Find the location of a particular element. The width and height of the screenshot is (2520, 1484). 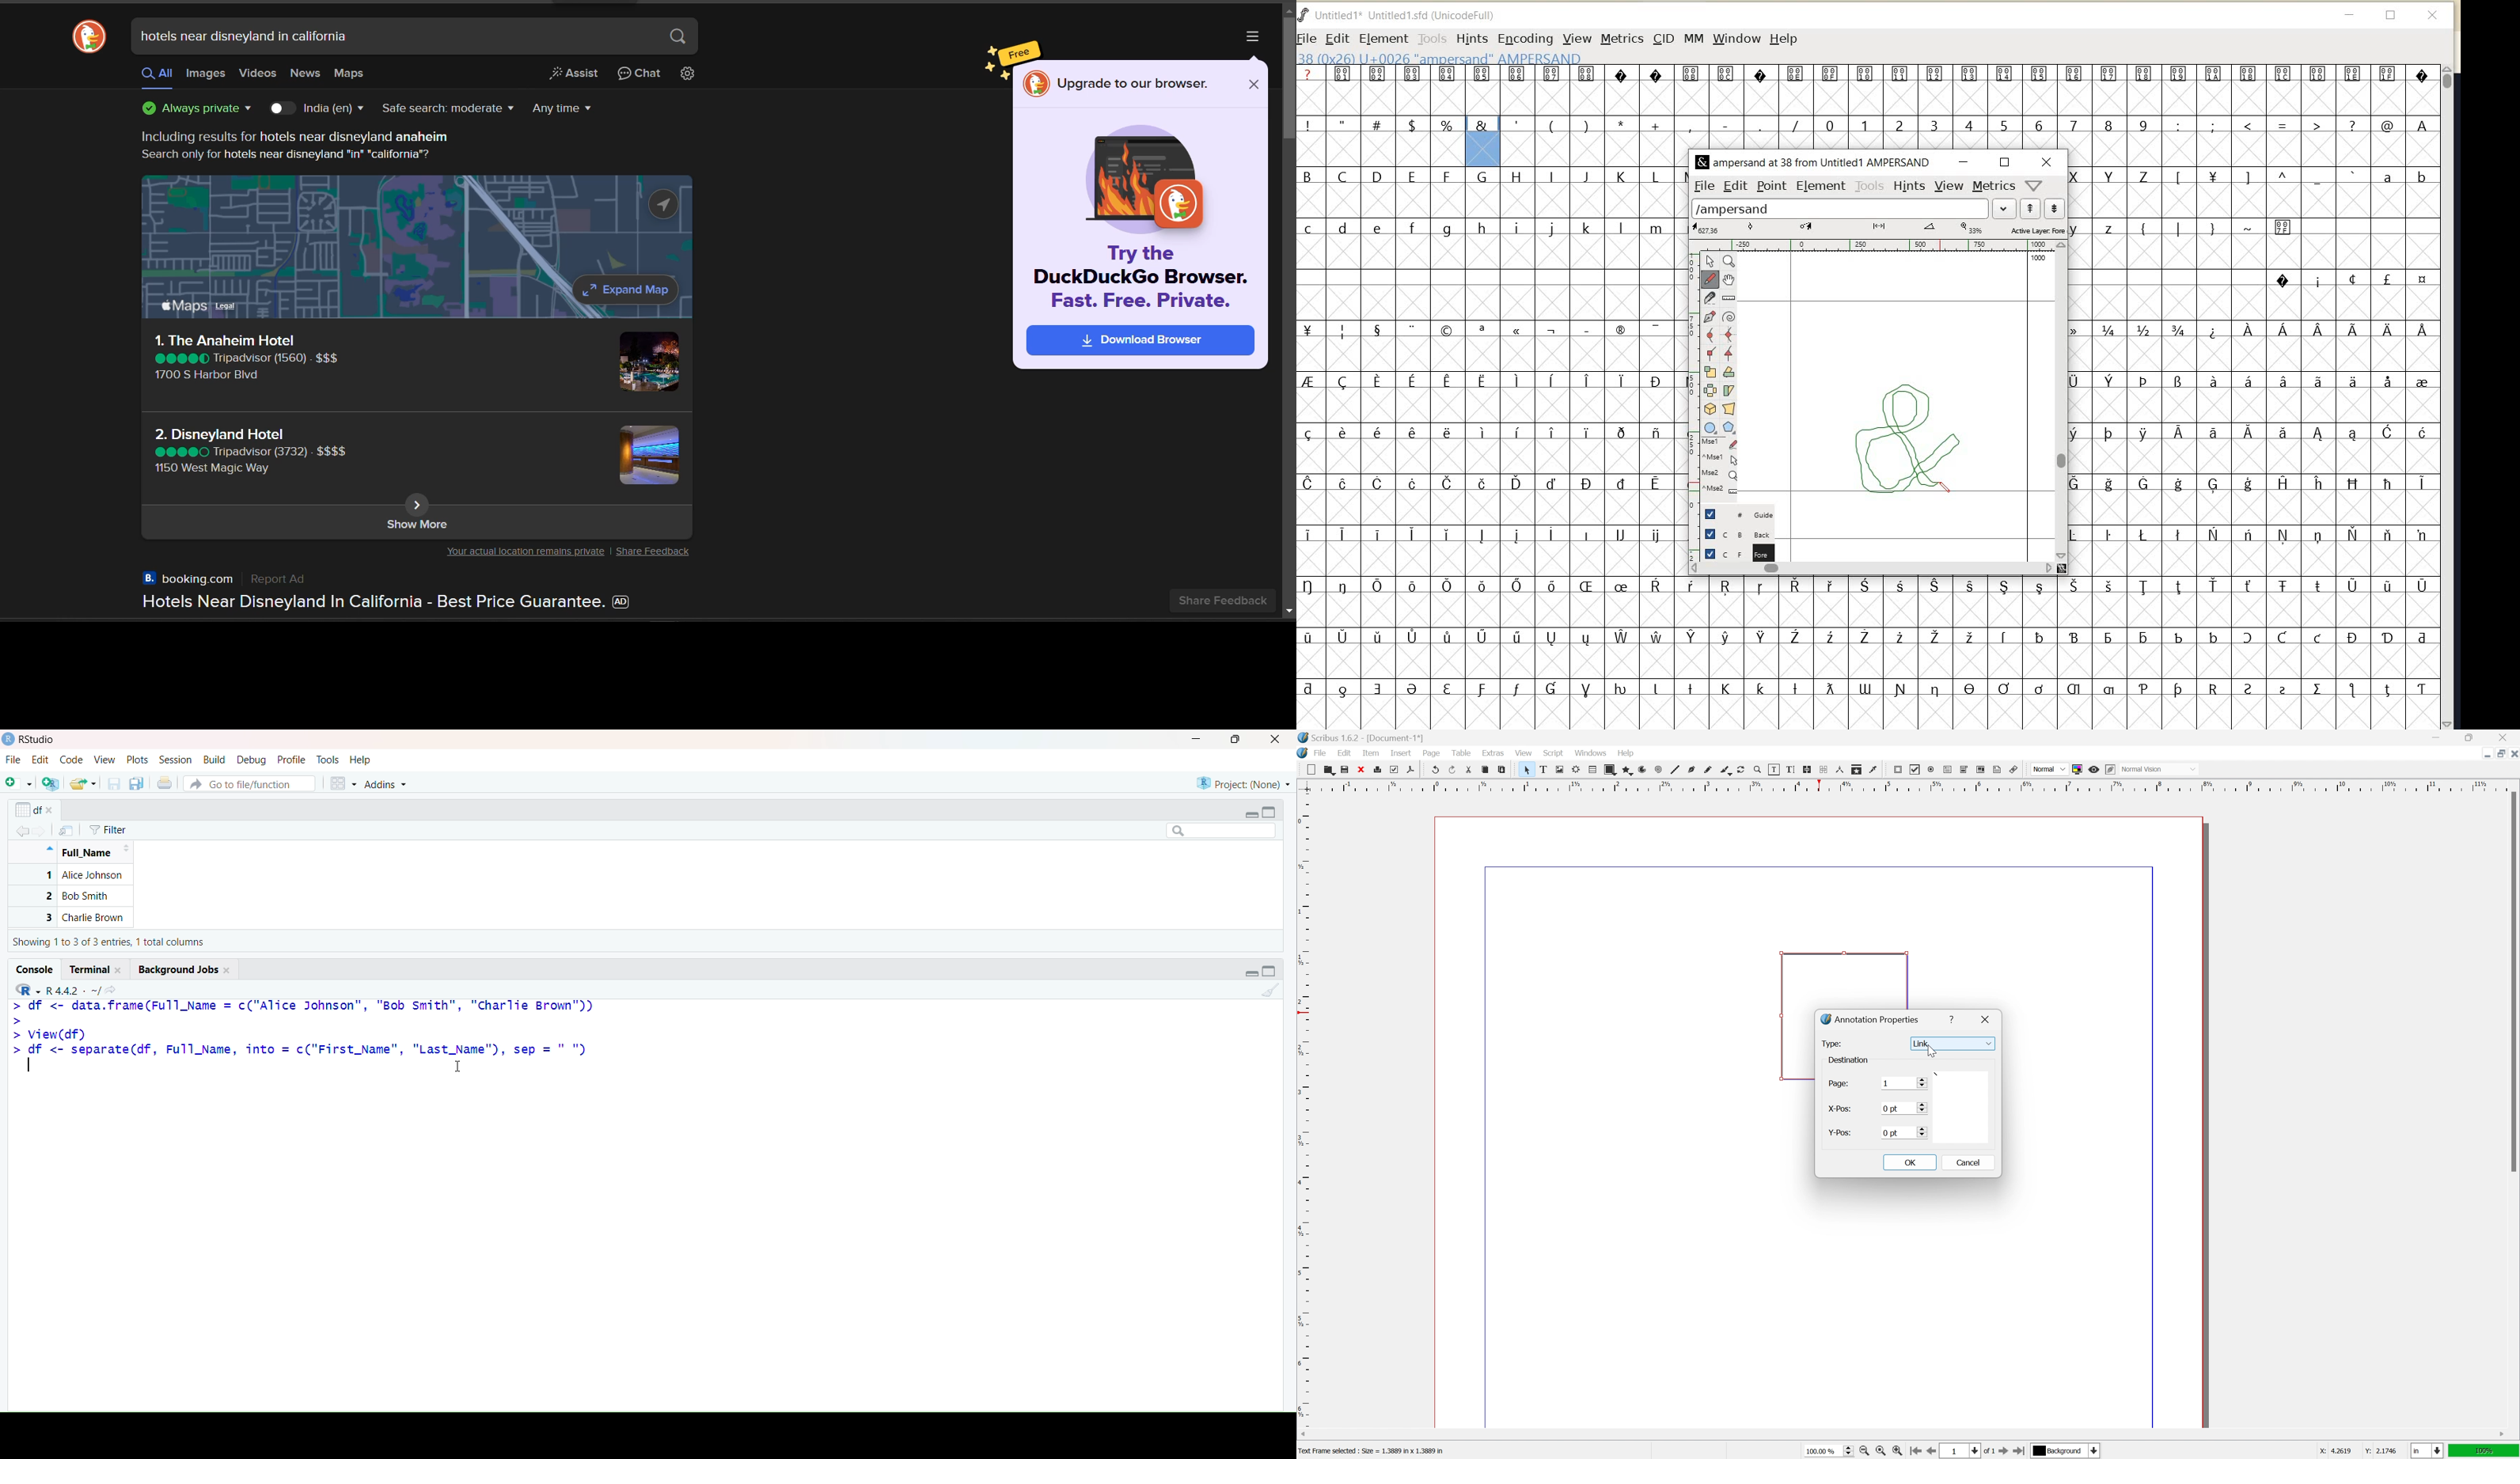

Open an existing file (Ctrl + O) is located at coordinates (84, 784).